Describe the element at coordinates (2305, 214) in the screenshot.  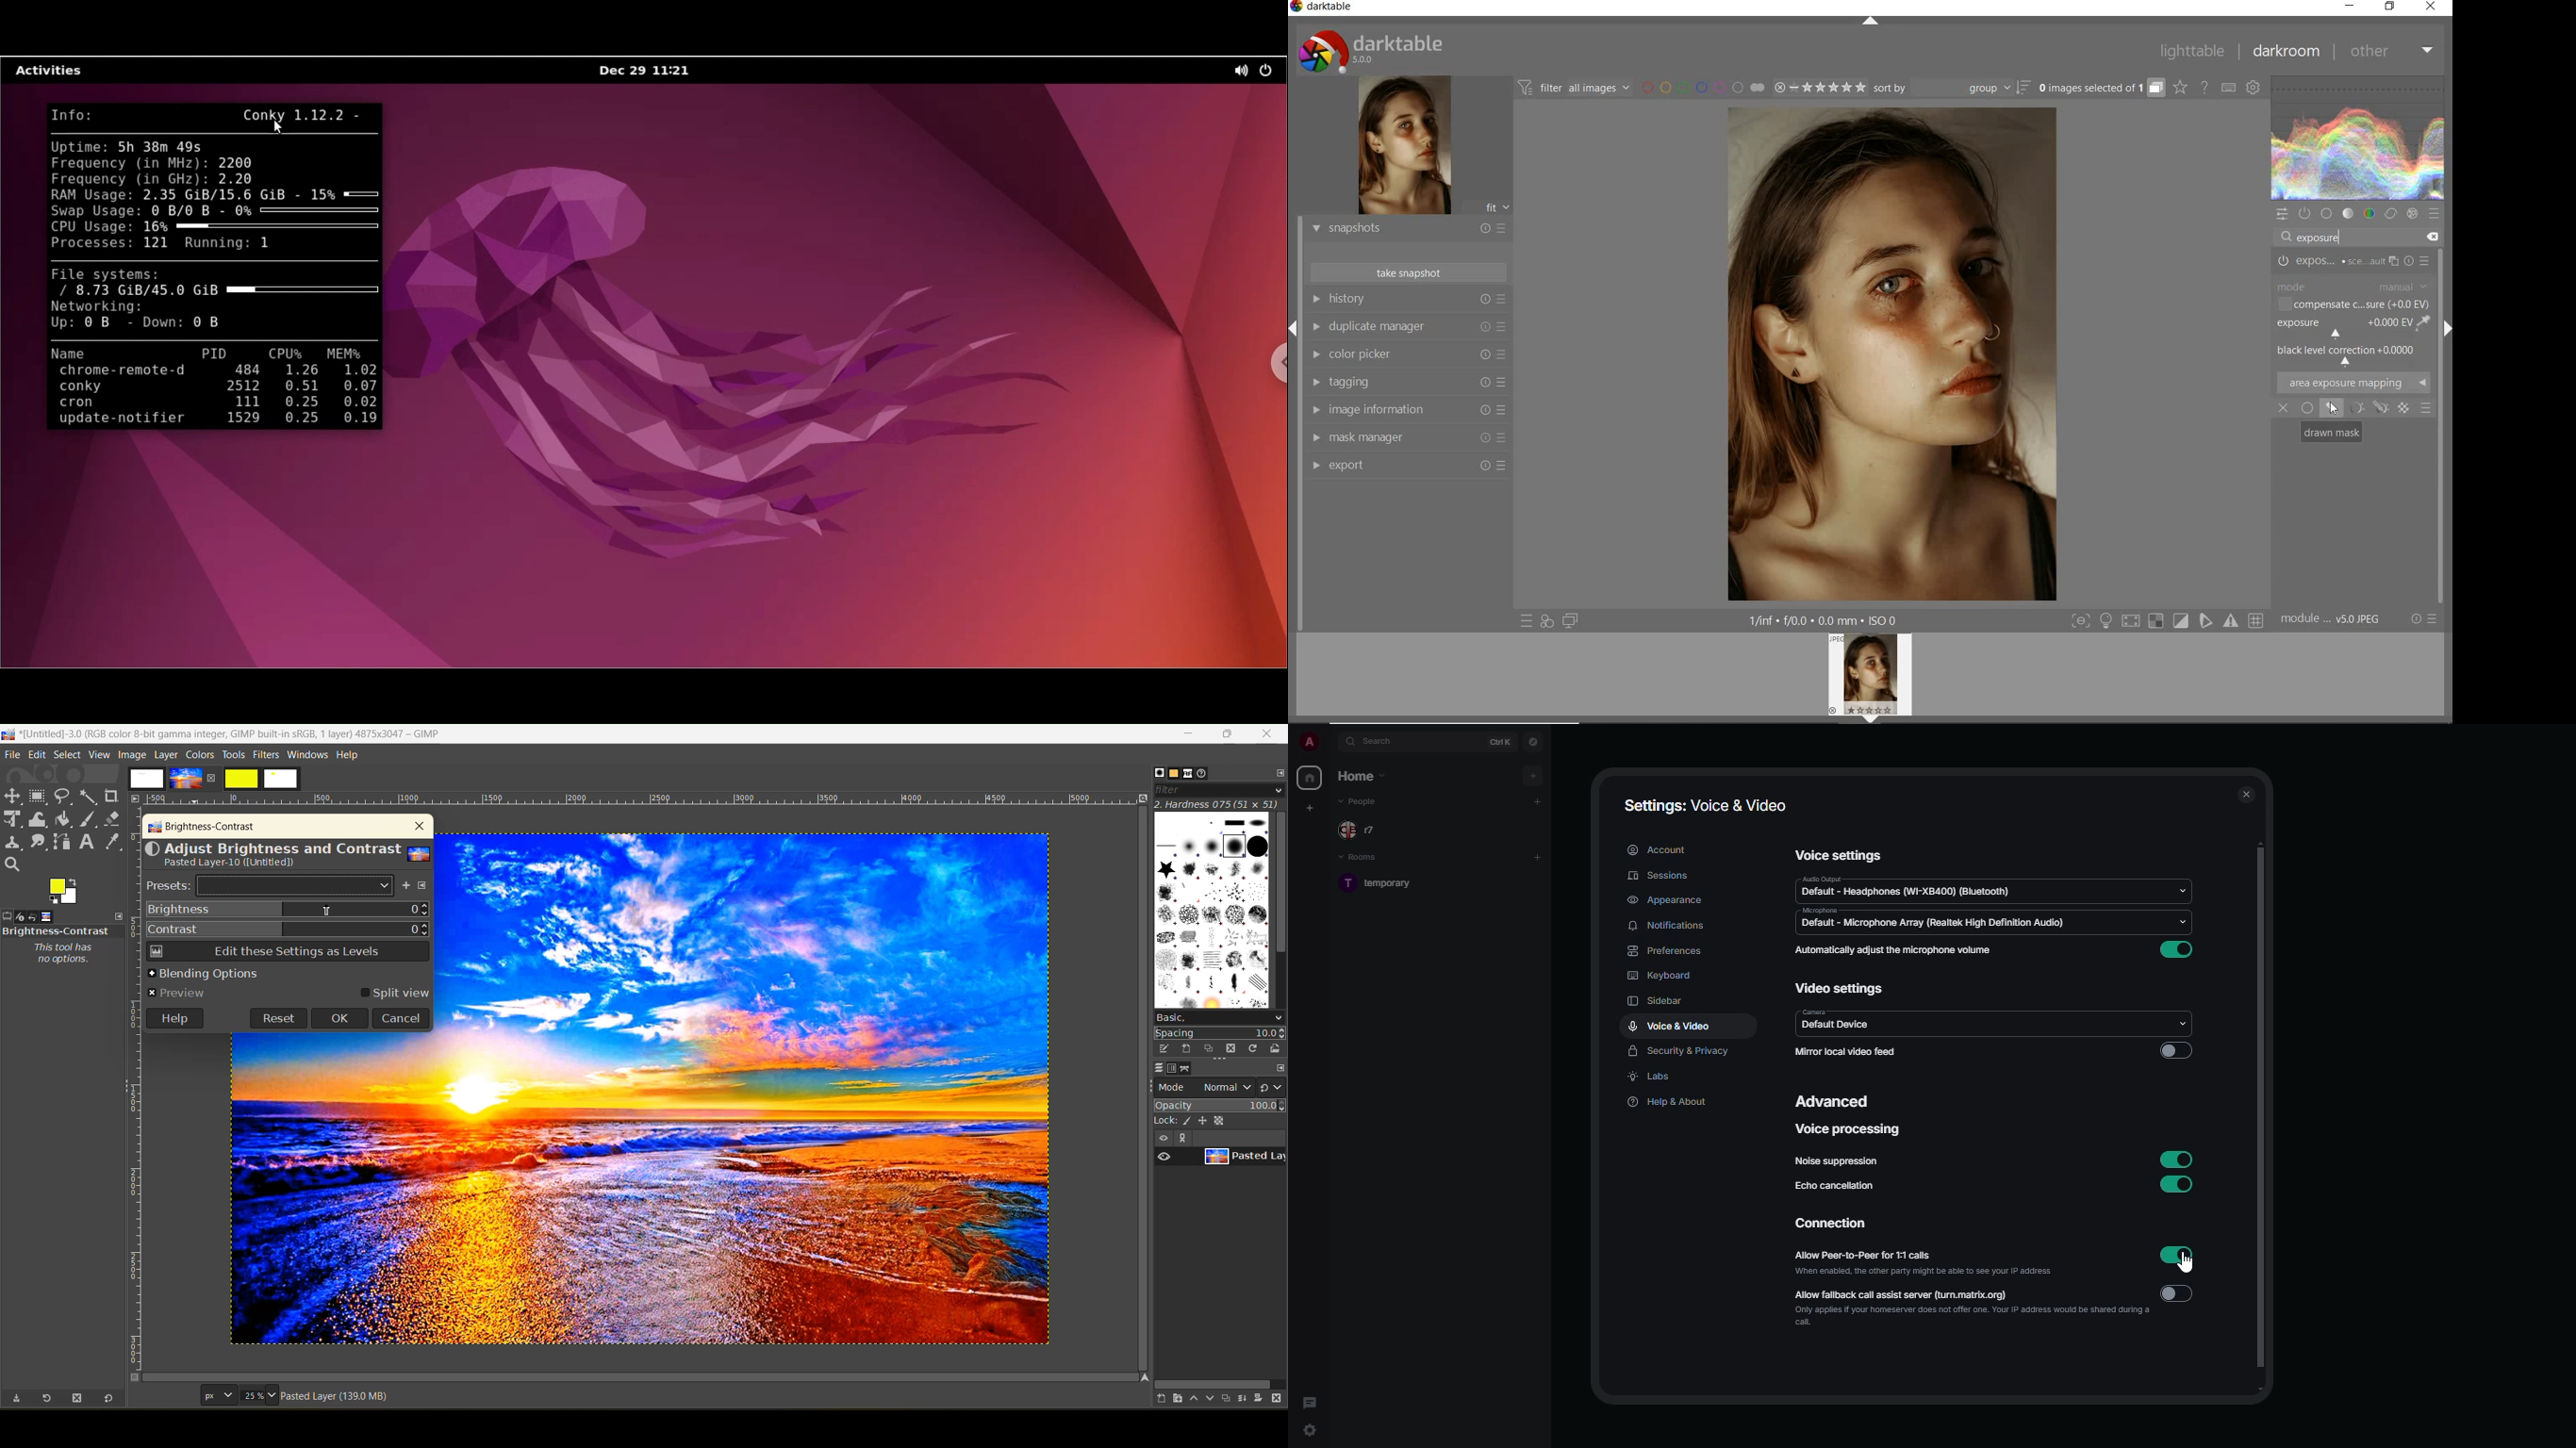
I see `show only active modules` at that location.